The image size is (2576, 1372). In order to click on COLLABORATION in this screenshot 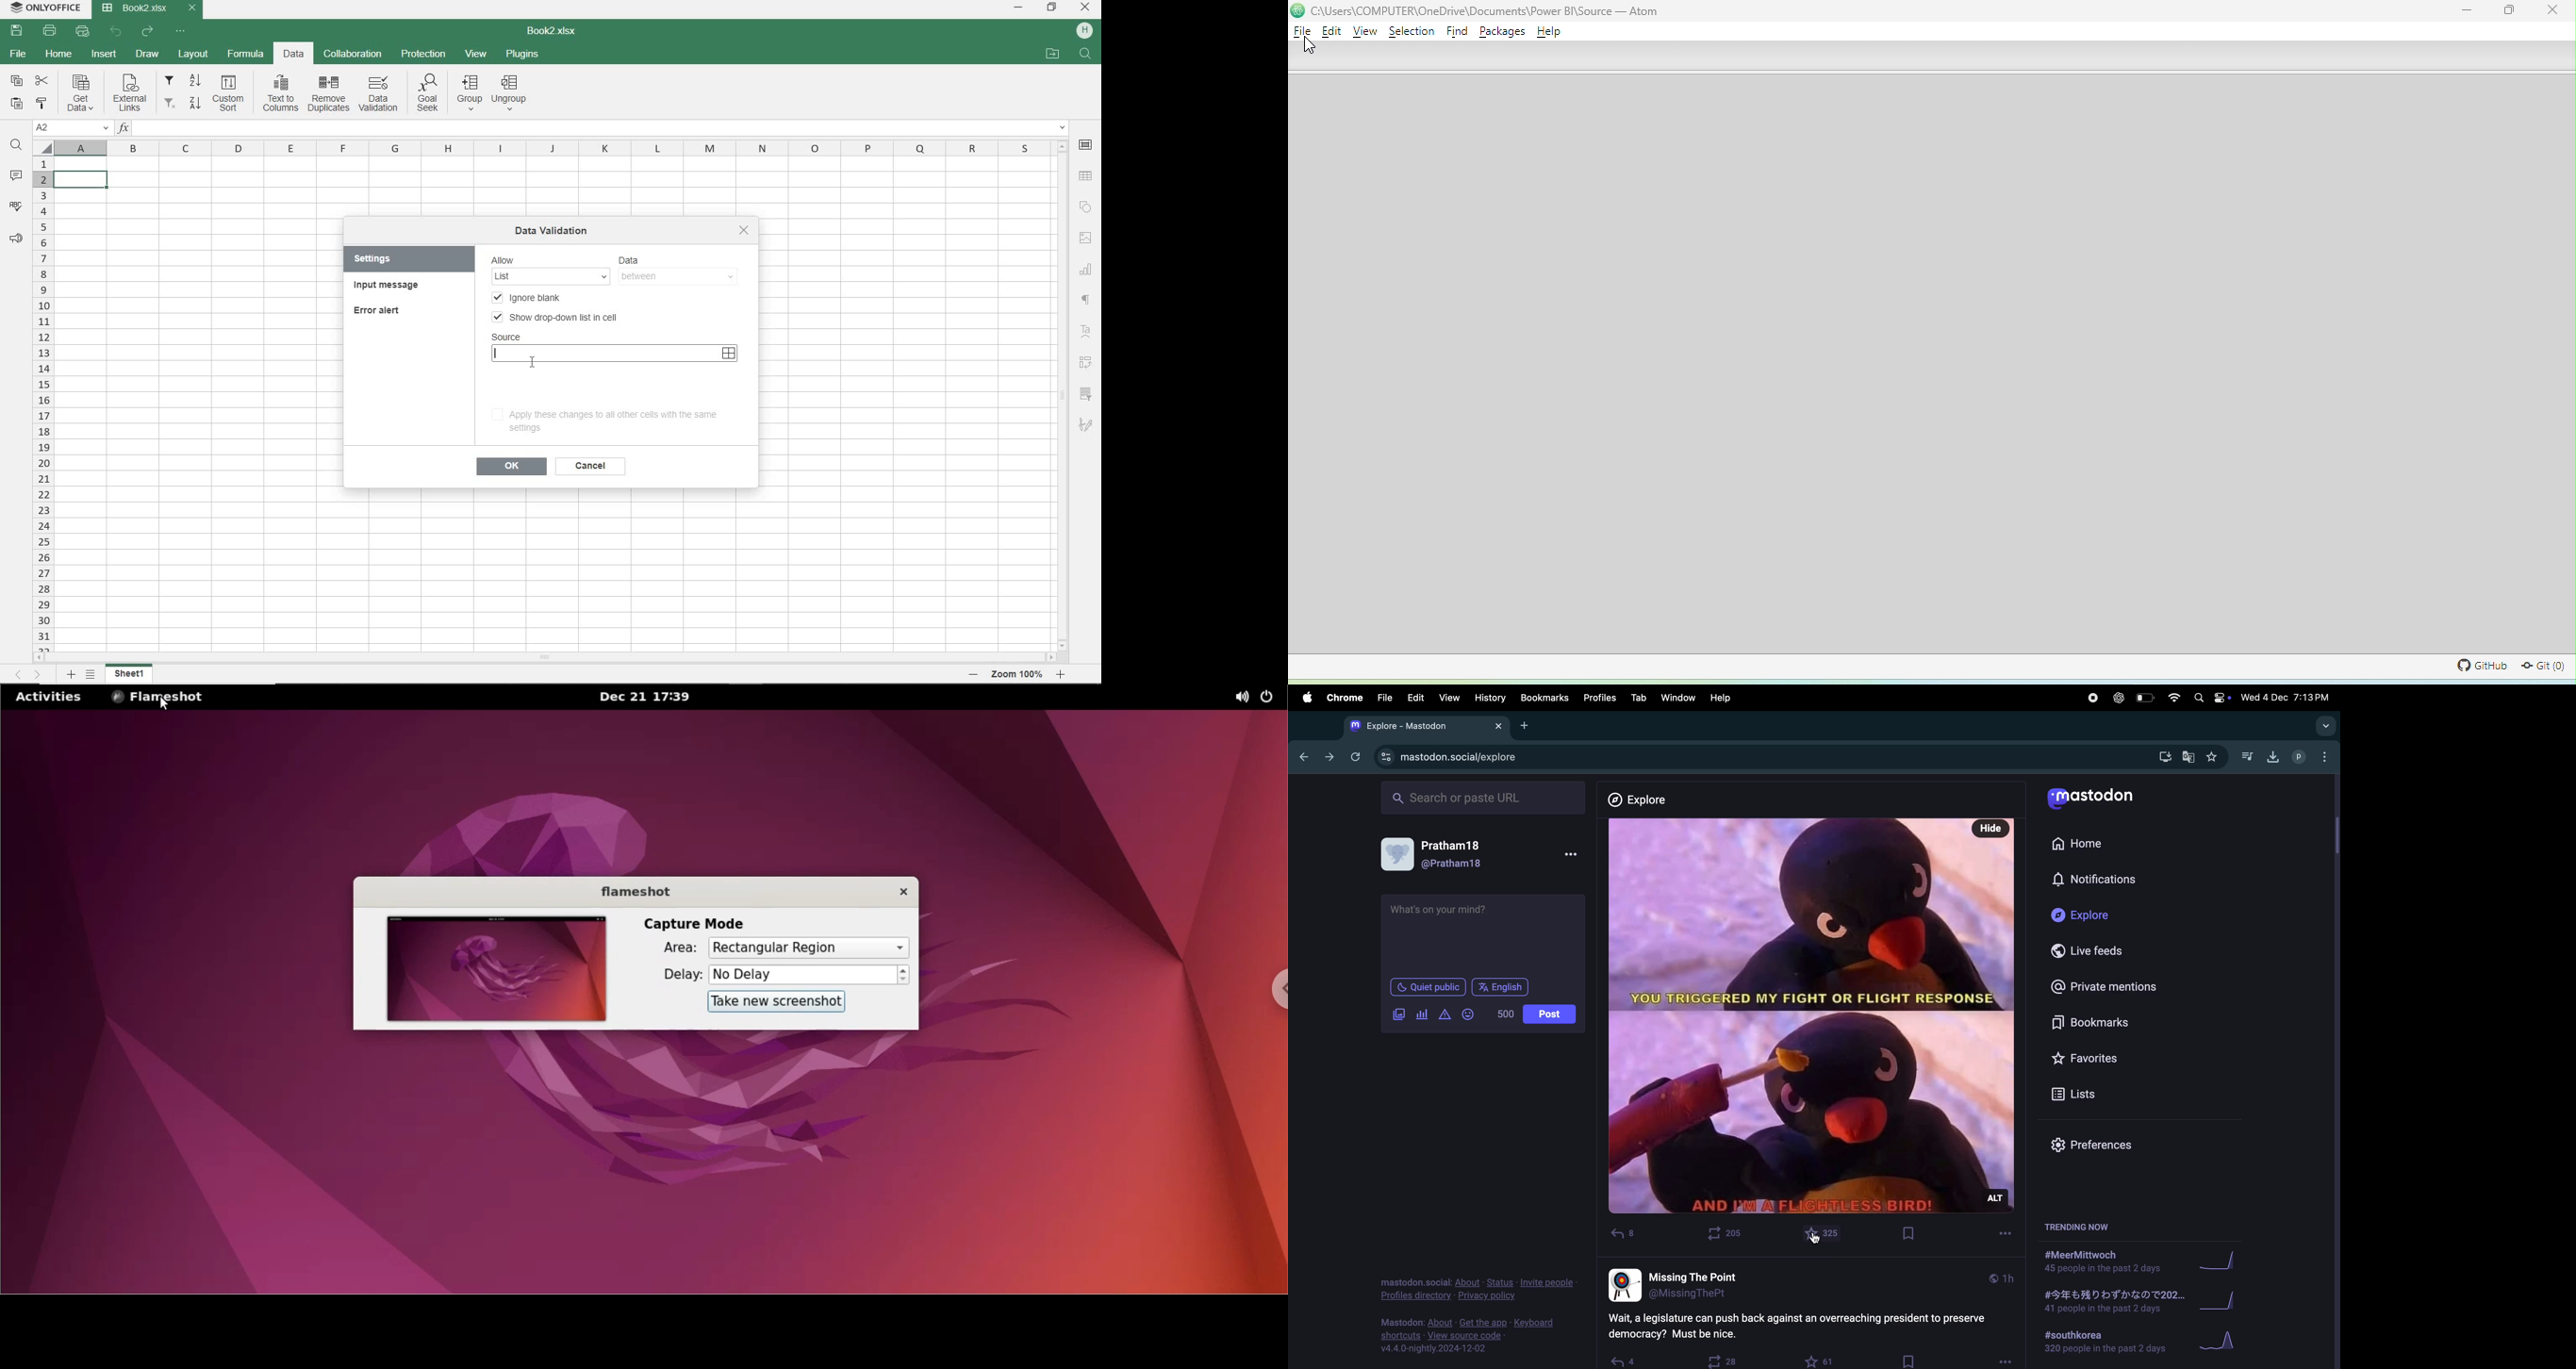, I will do `click(351, 54)`.